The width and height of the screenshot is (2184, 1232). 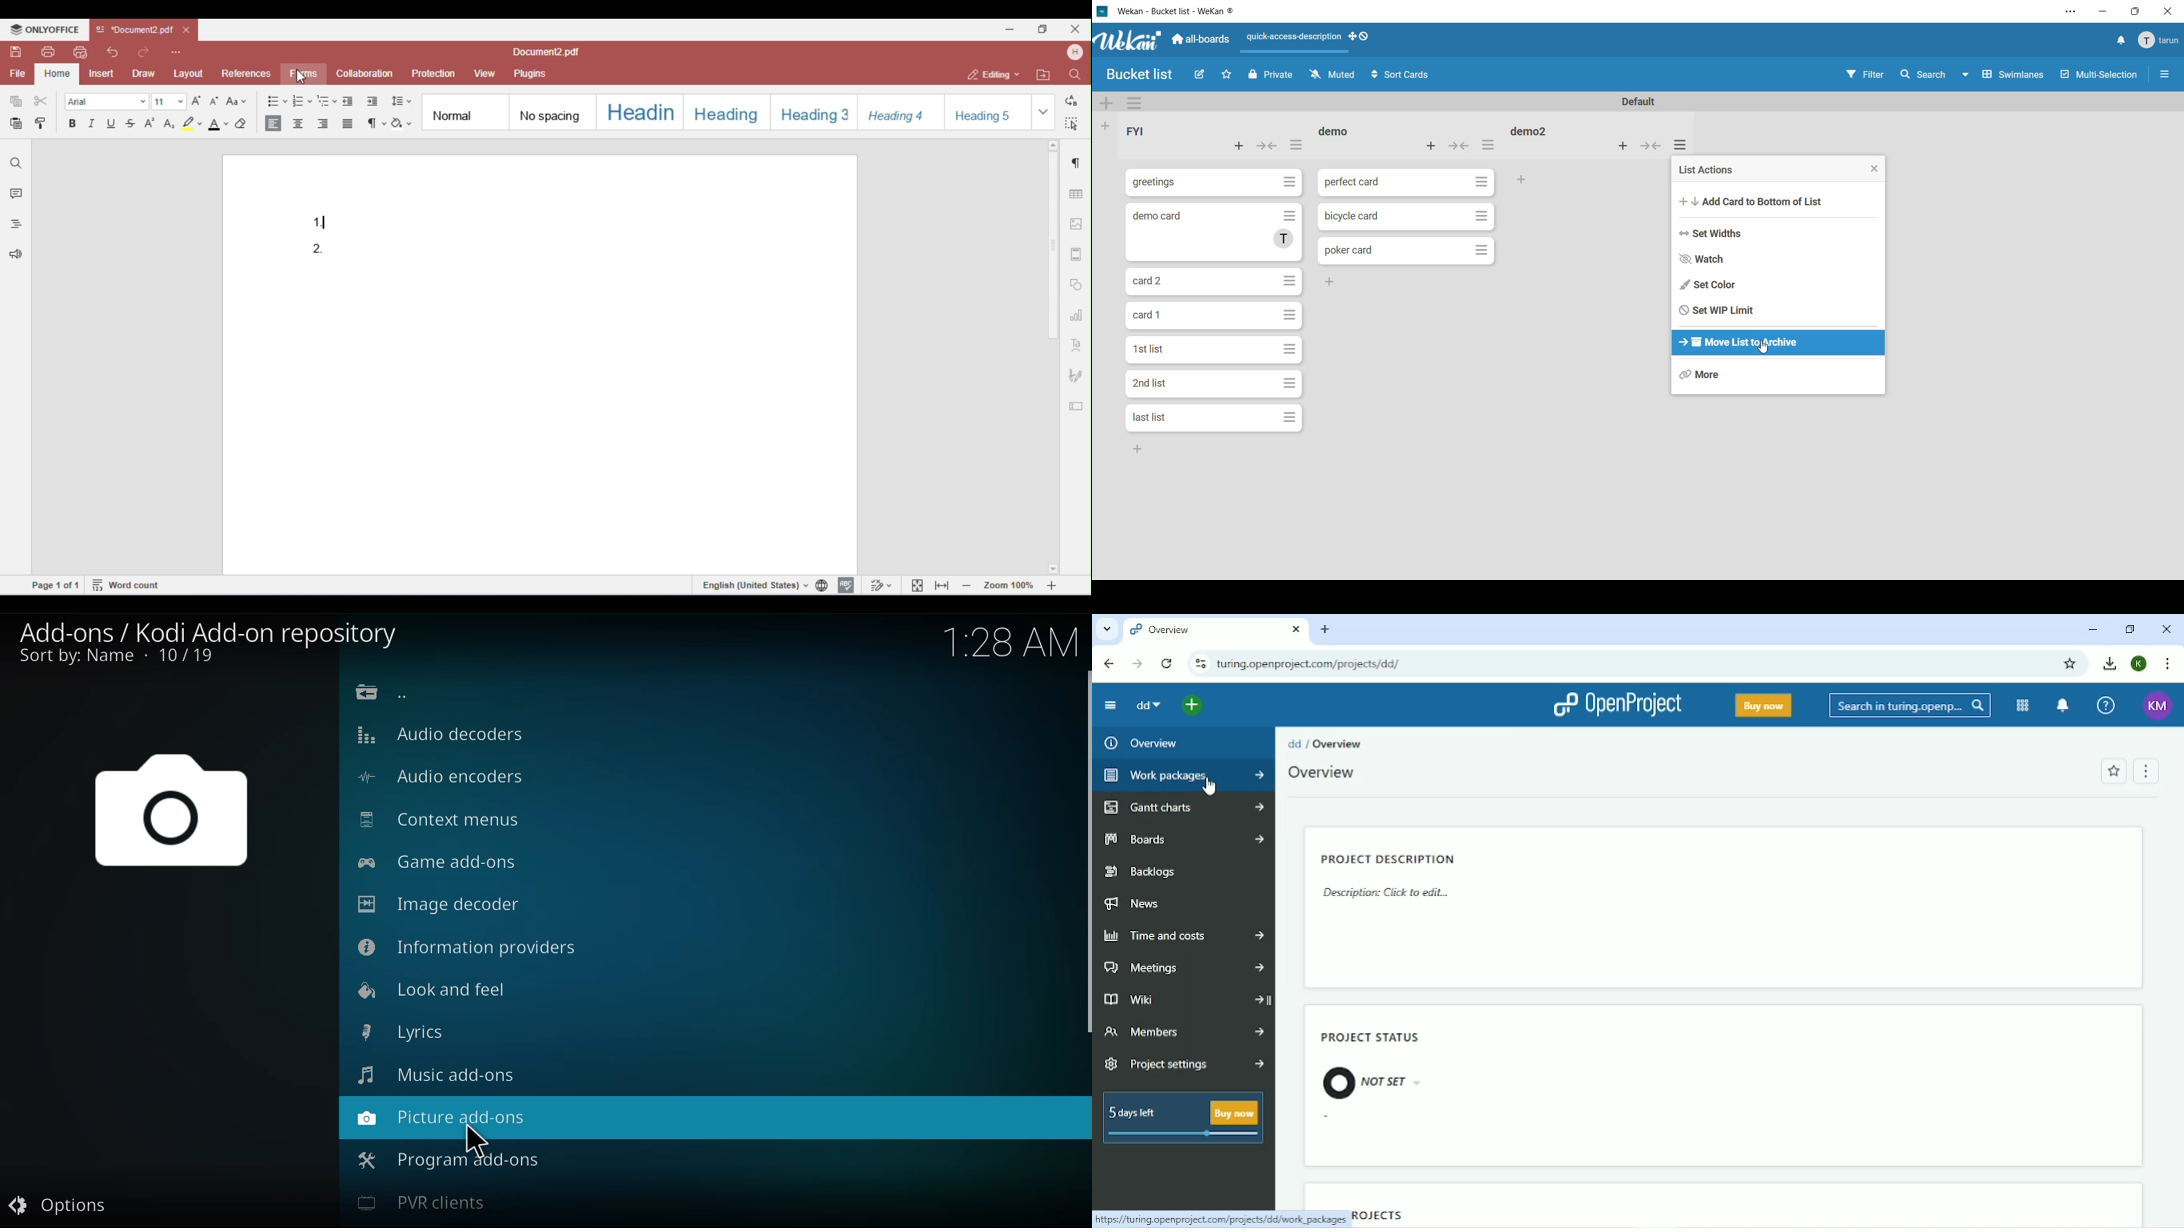 What do you see at coordinates (448, 1159) in the screenshot?
I see `program add ons` at bounding box center [448, 1159].